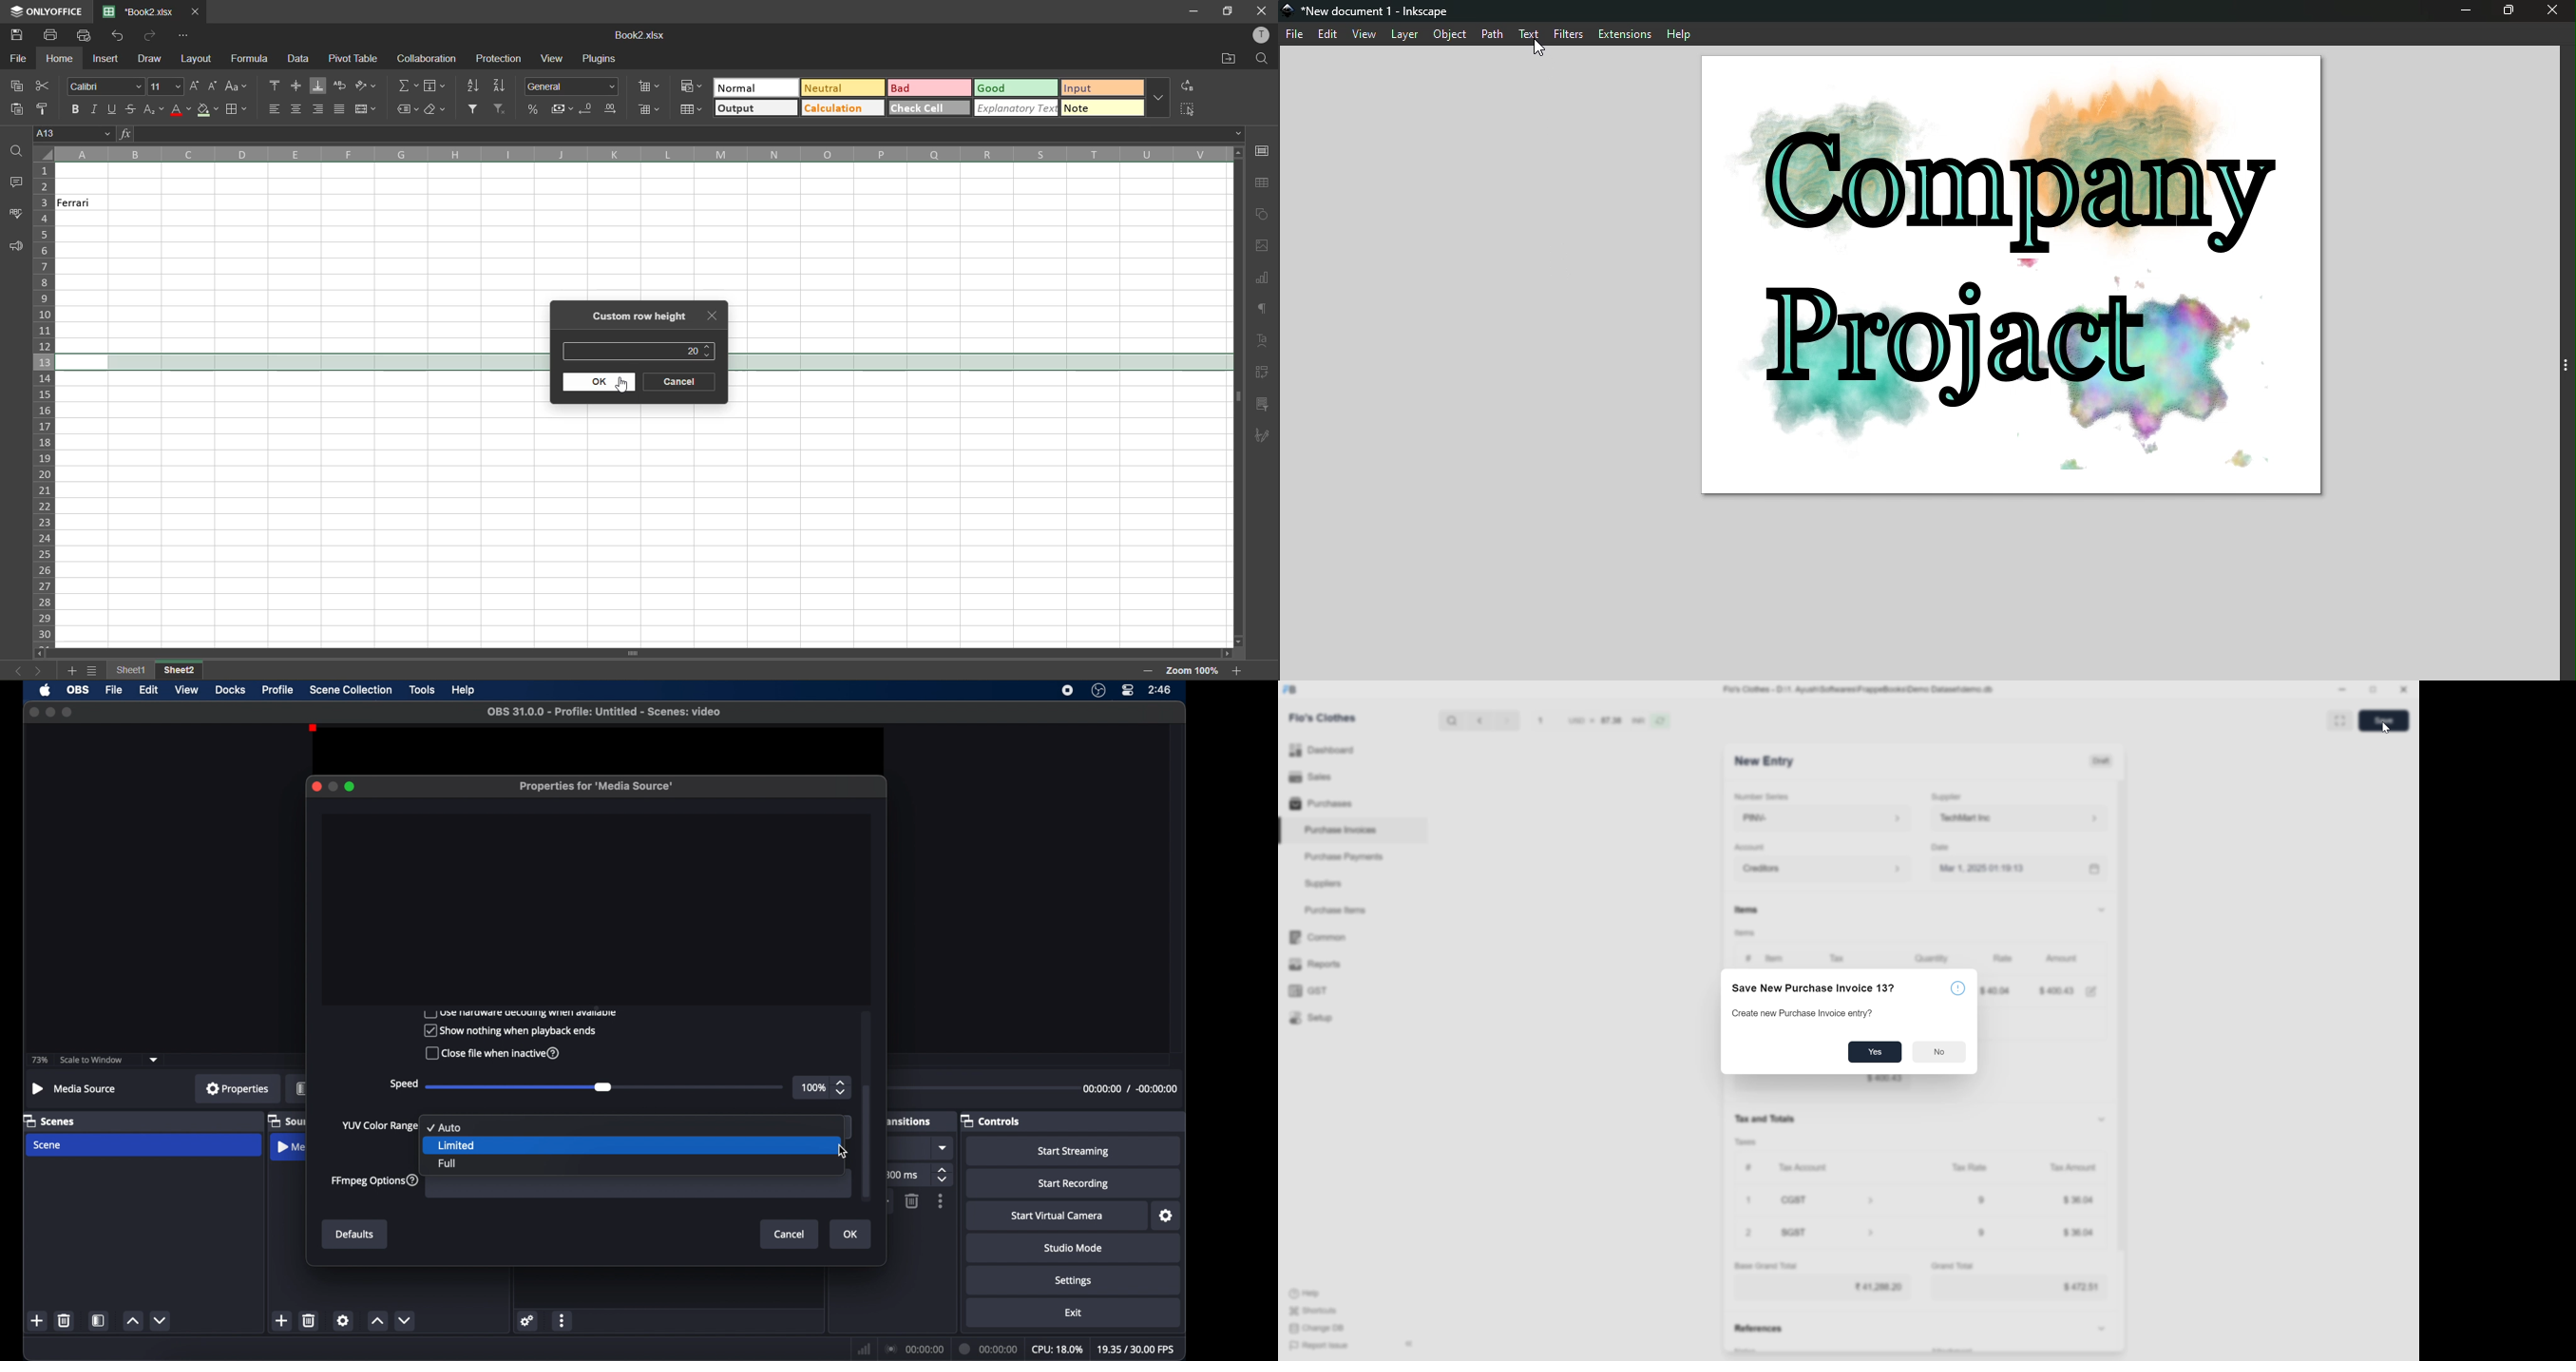 This screenshot has height=1372, width=2576. Describe the element at coordinates (13, 183) in the screenshot. I see `comments` at that location.